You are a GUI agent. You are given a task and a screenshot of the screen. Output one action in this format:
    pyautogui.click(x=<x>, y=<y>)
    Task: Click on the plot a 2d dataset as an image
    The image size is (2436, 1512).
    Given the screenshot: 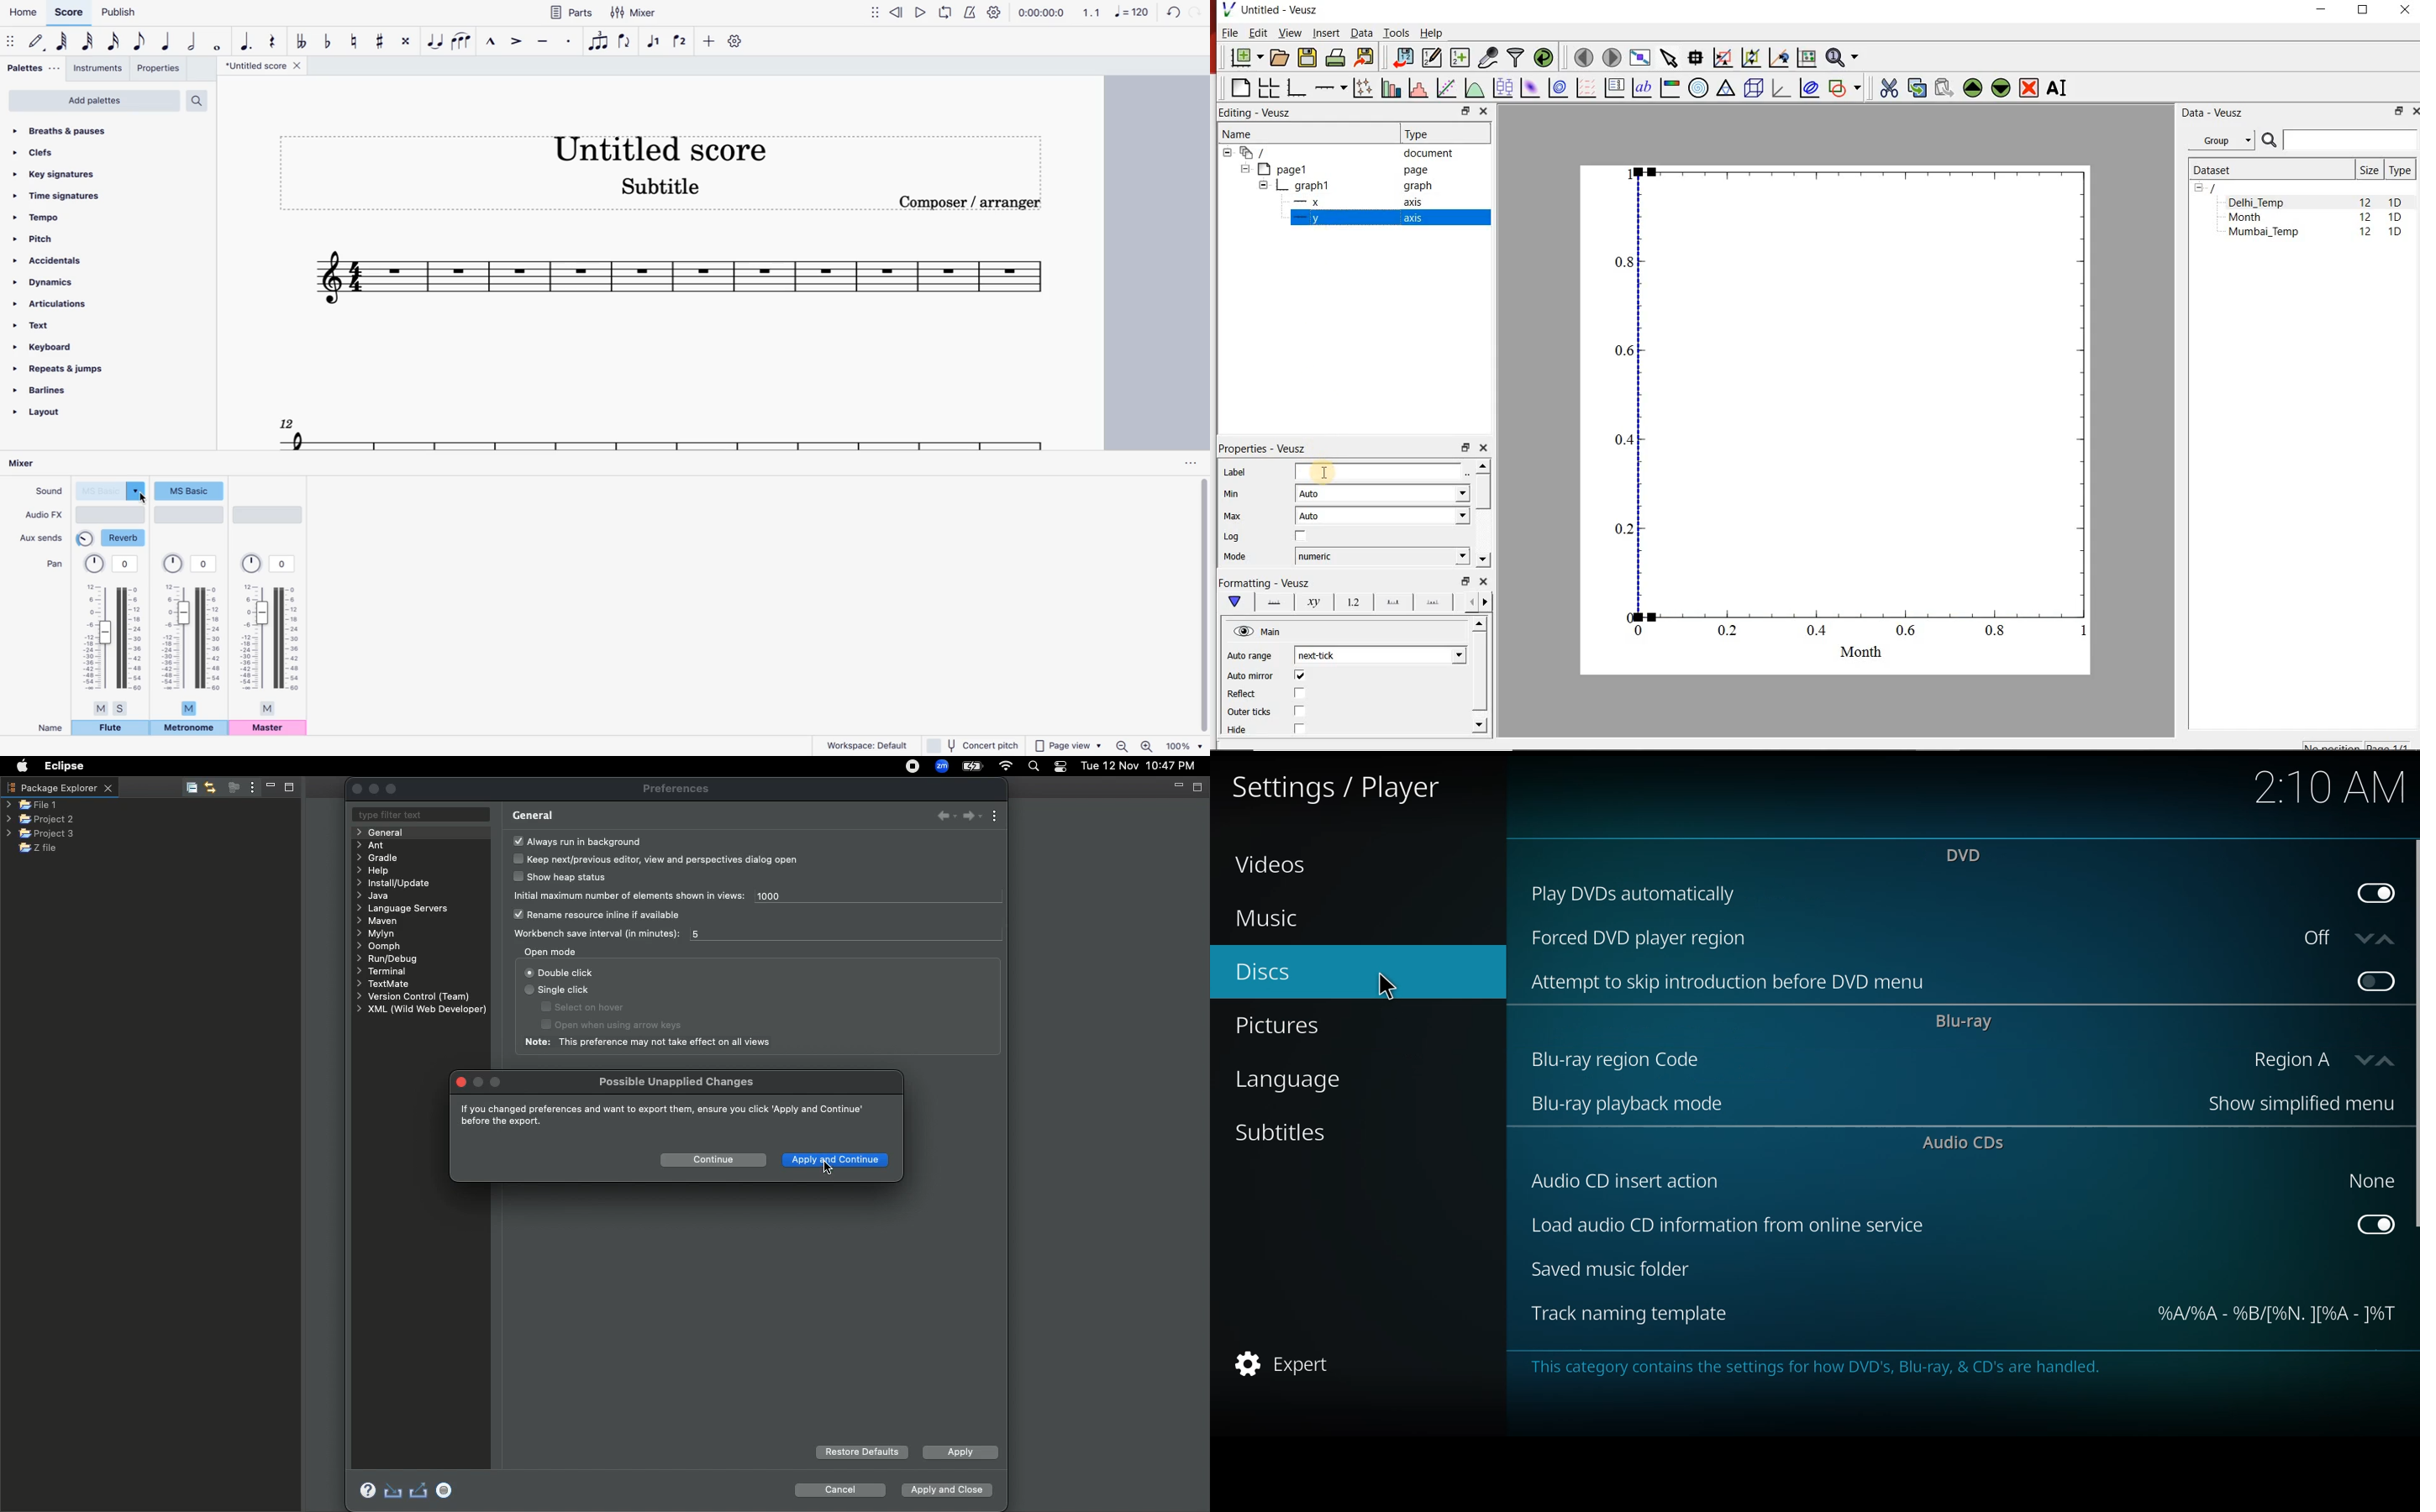 What is the action you would take?
    pyautogui.click(x=1531, y=88)
    